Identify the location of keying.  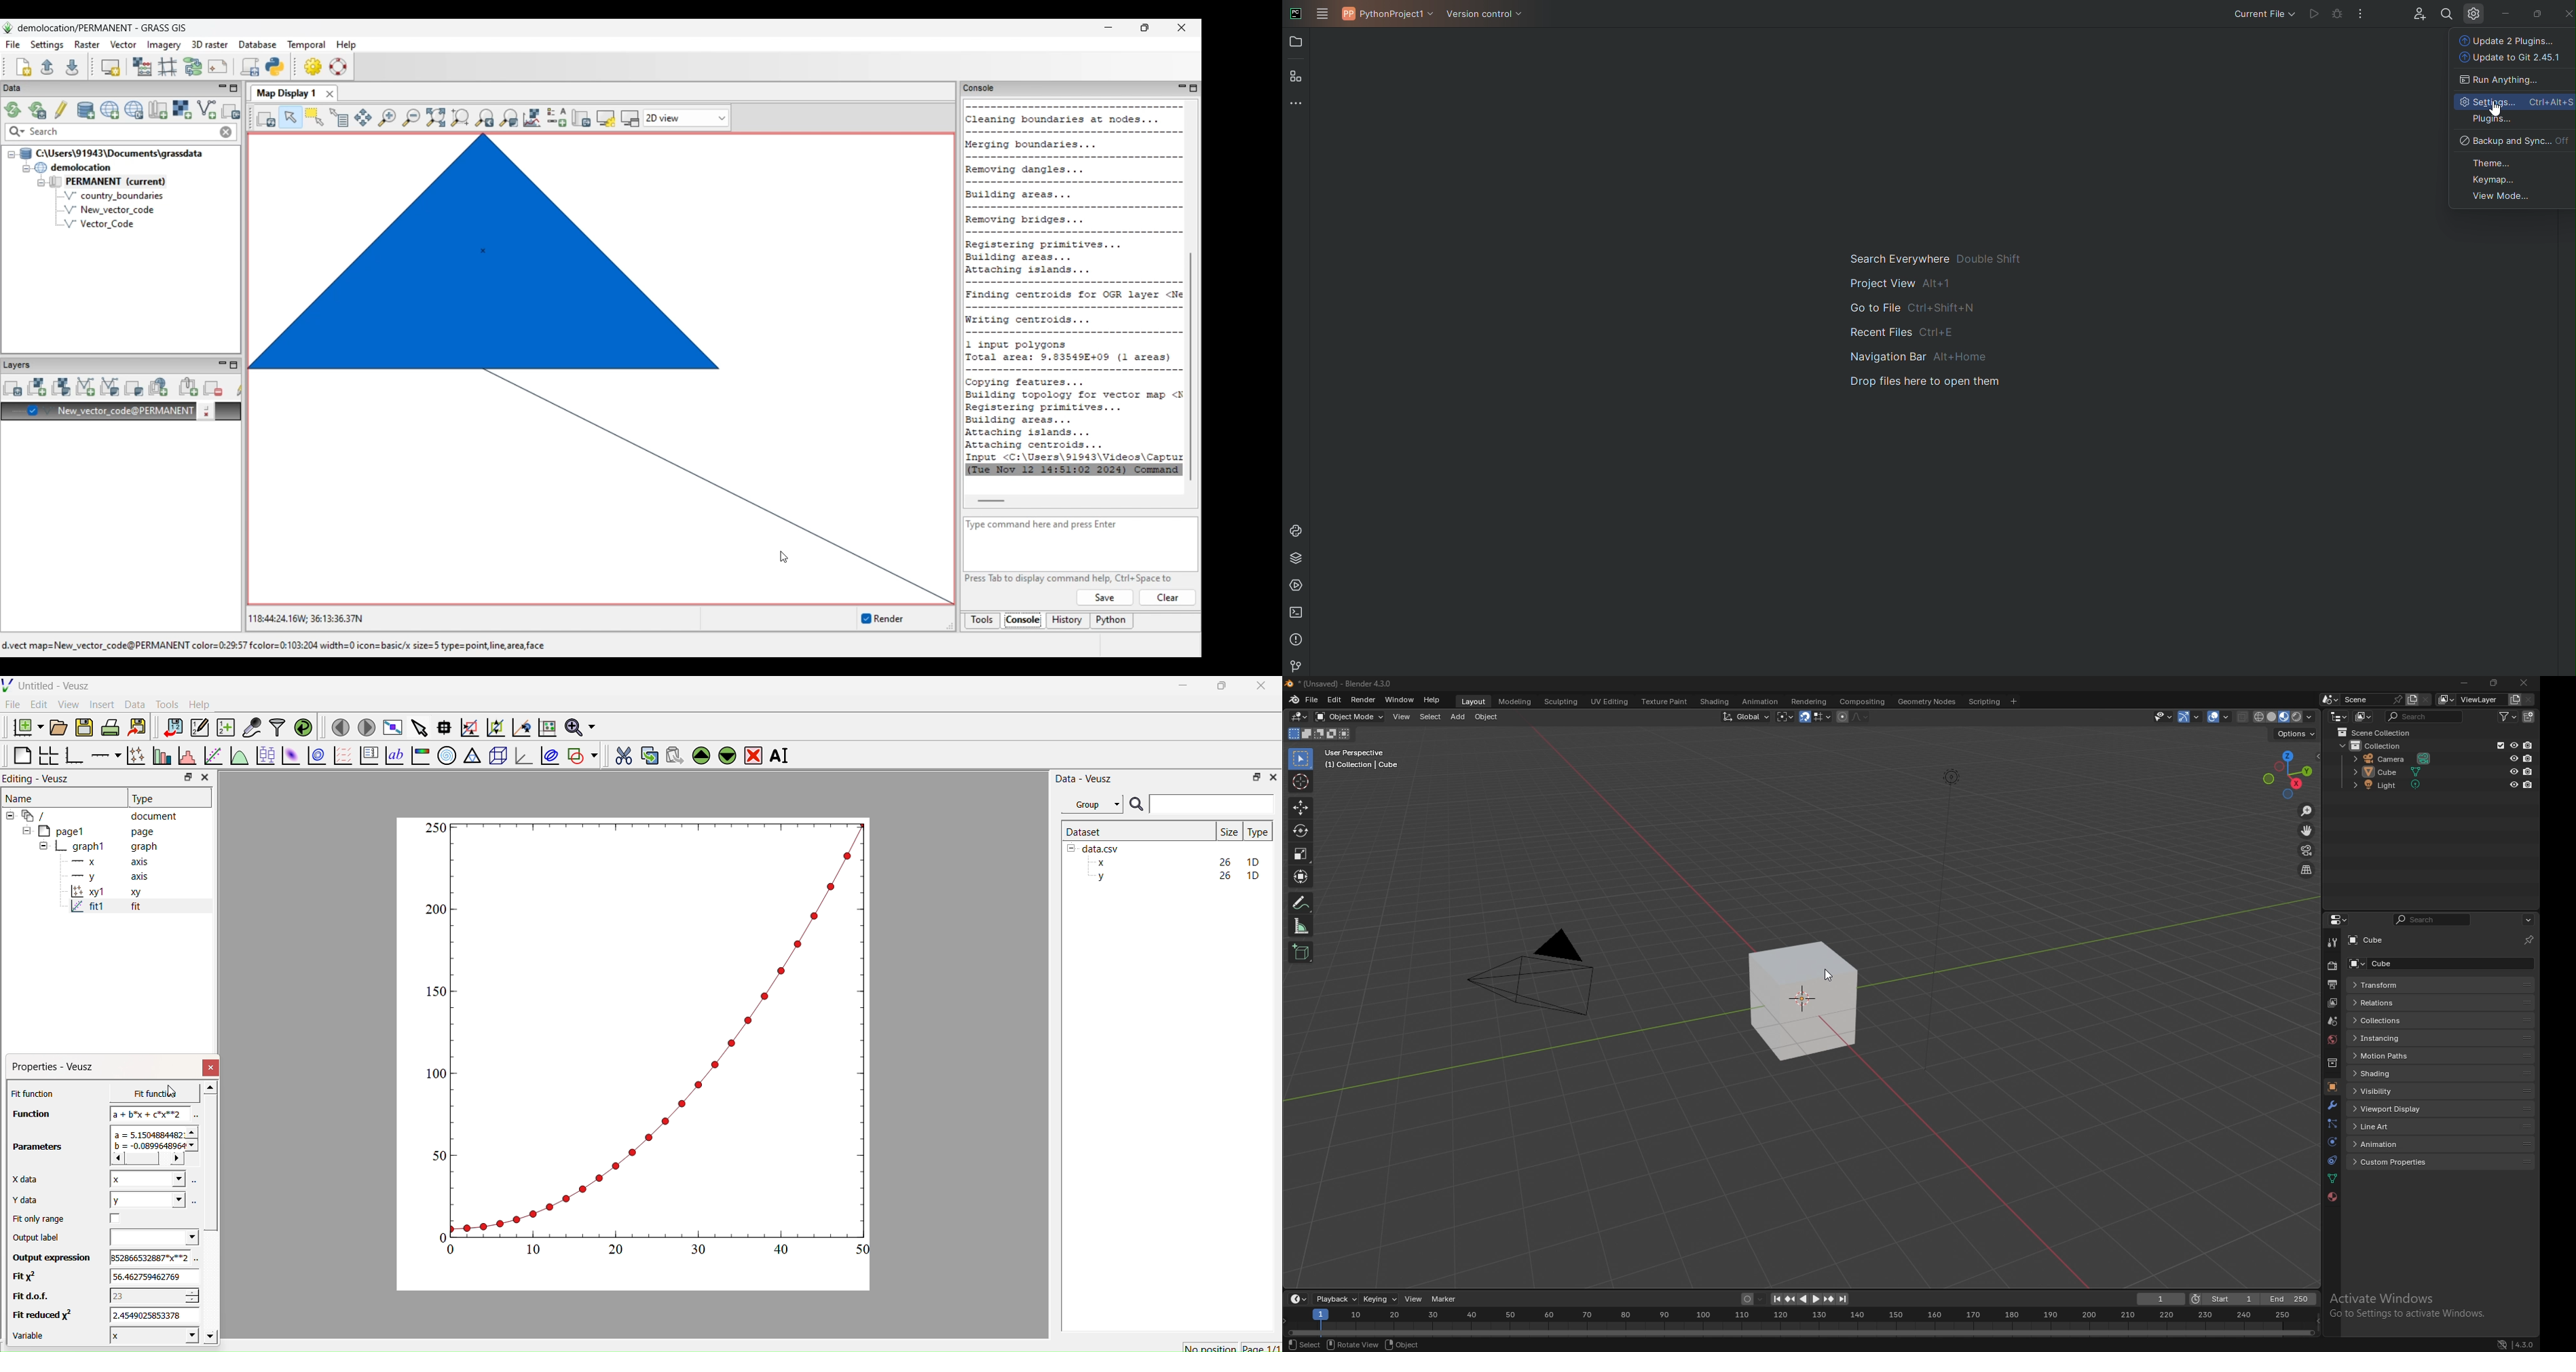
(1380, 1298).